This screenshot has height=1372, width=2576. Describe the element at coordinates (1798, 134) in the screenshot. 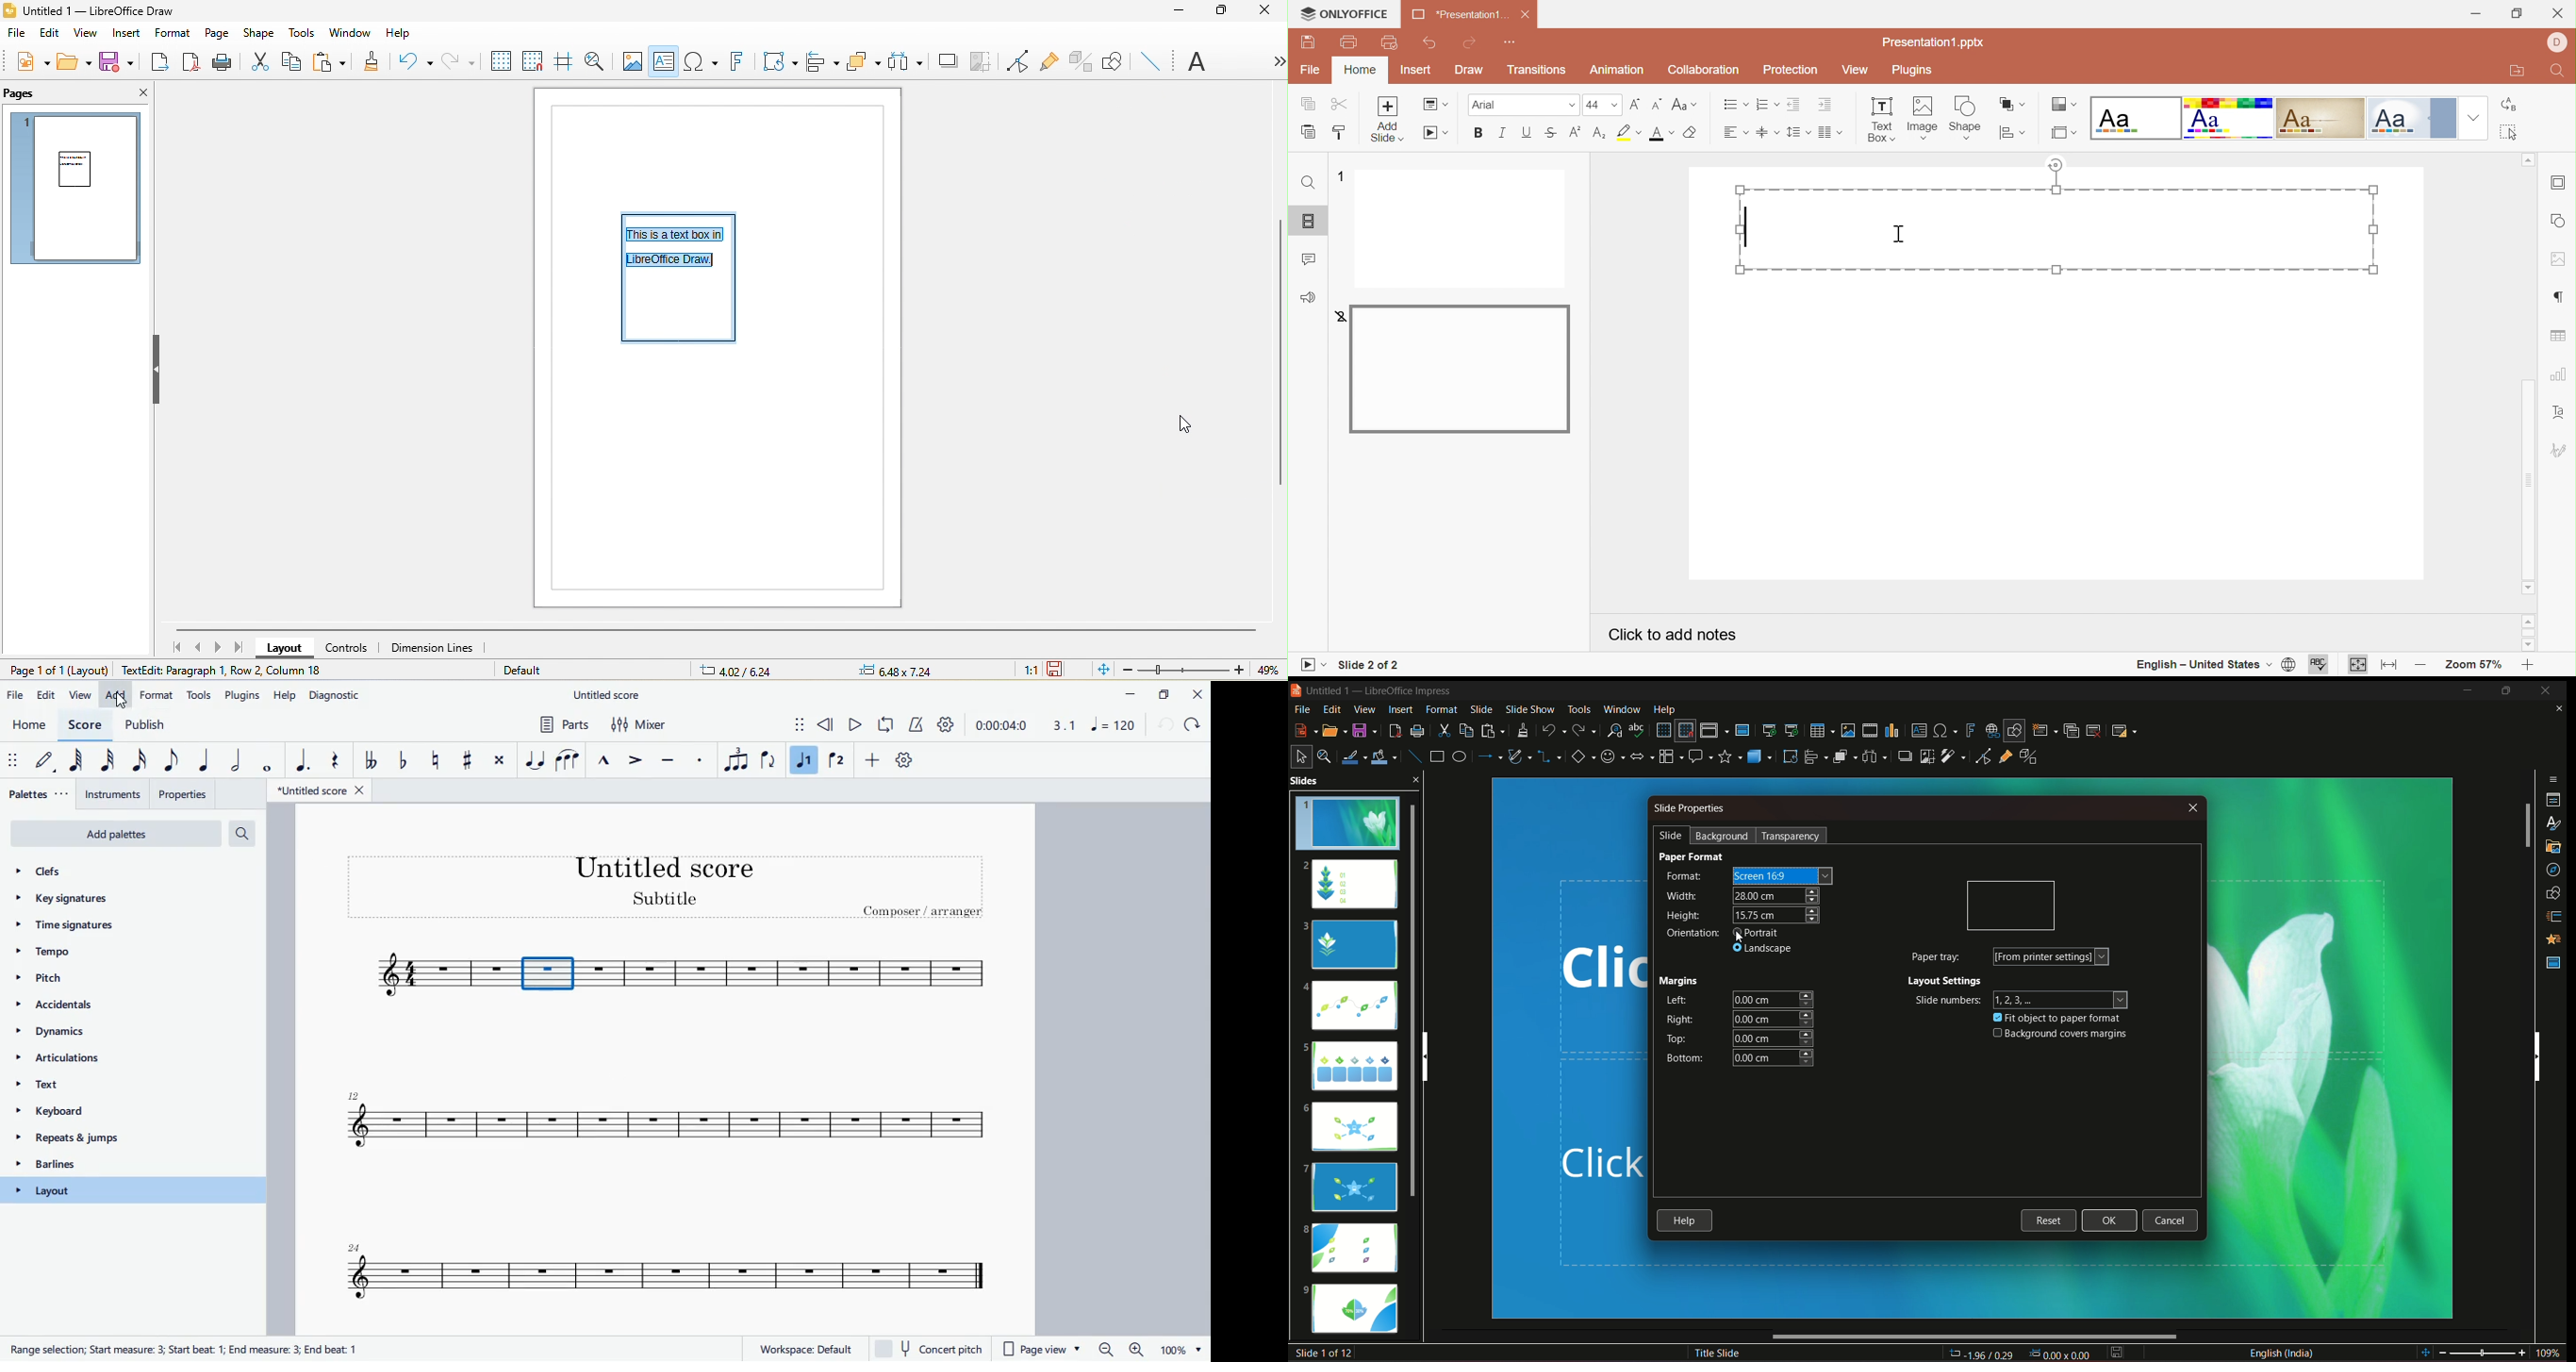

I see `Line spacing` at that location.